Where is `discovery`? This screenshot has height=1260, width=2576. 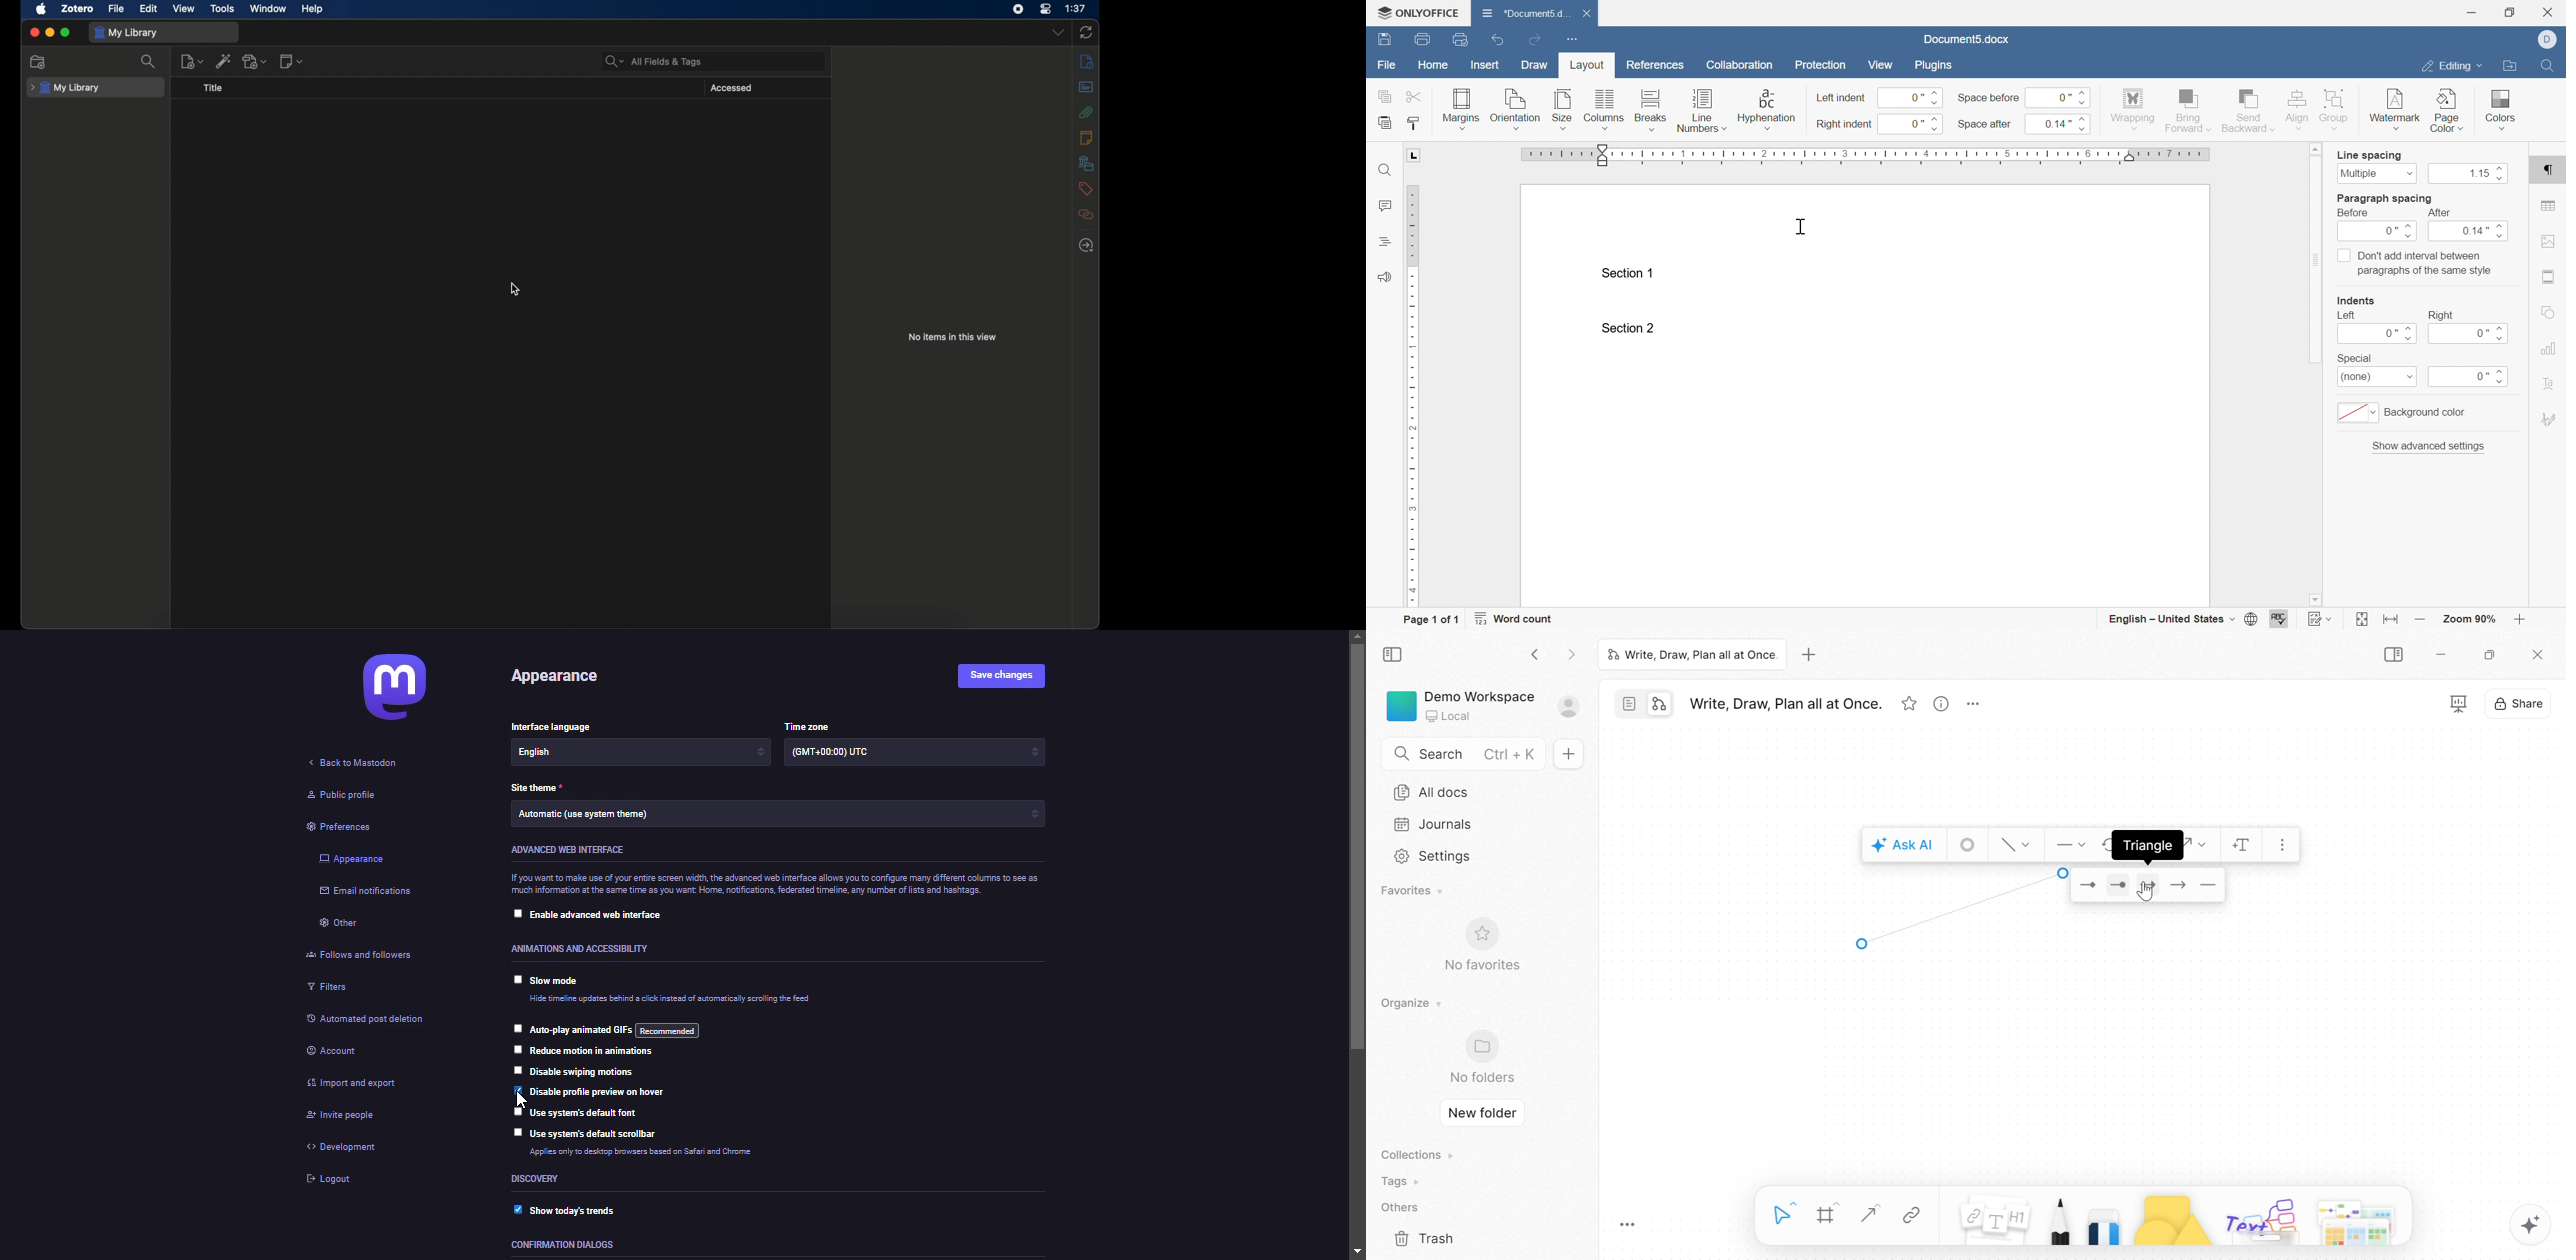 discovery is located at coordinates (541, 1179).